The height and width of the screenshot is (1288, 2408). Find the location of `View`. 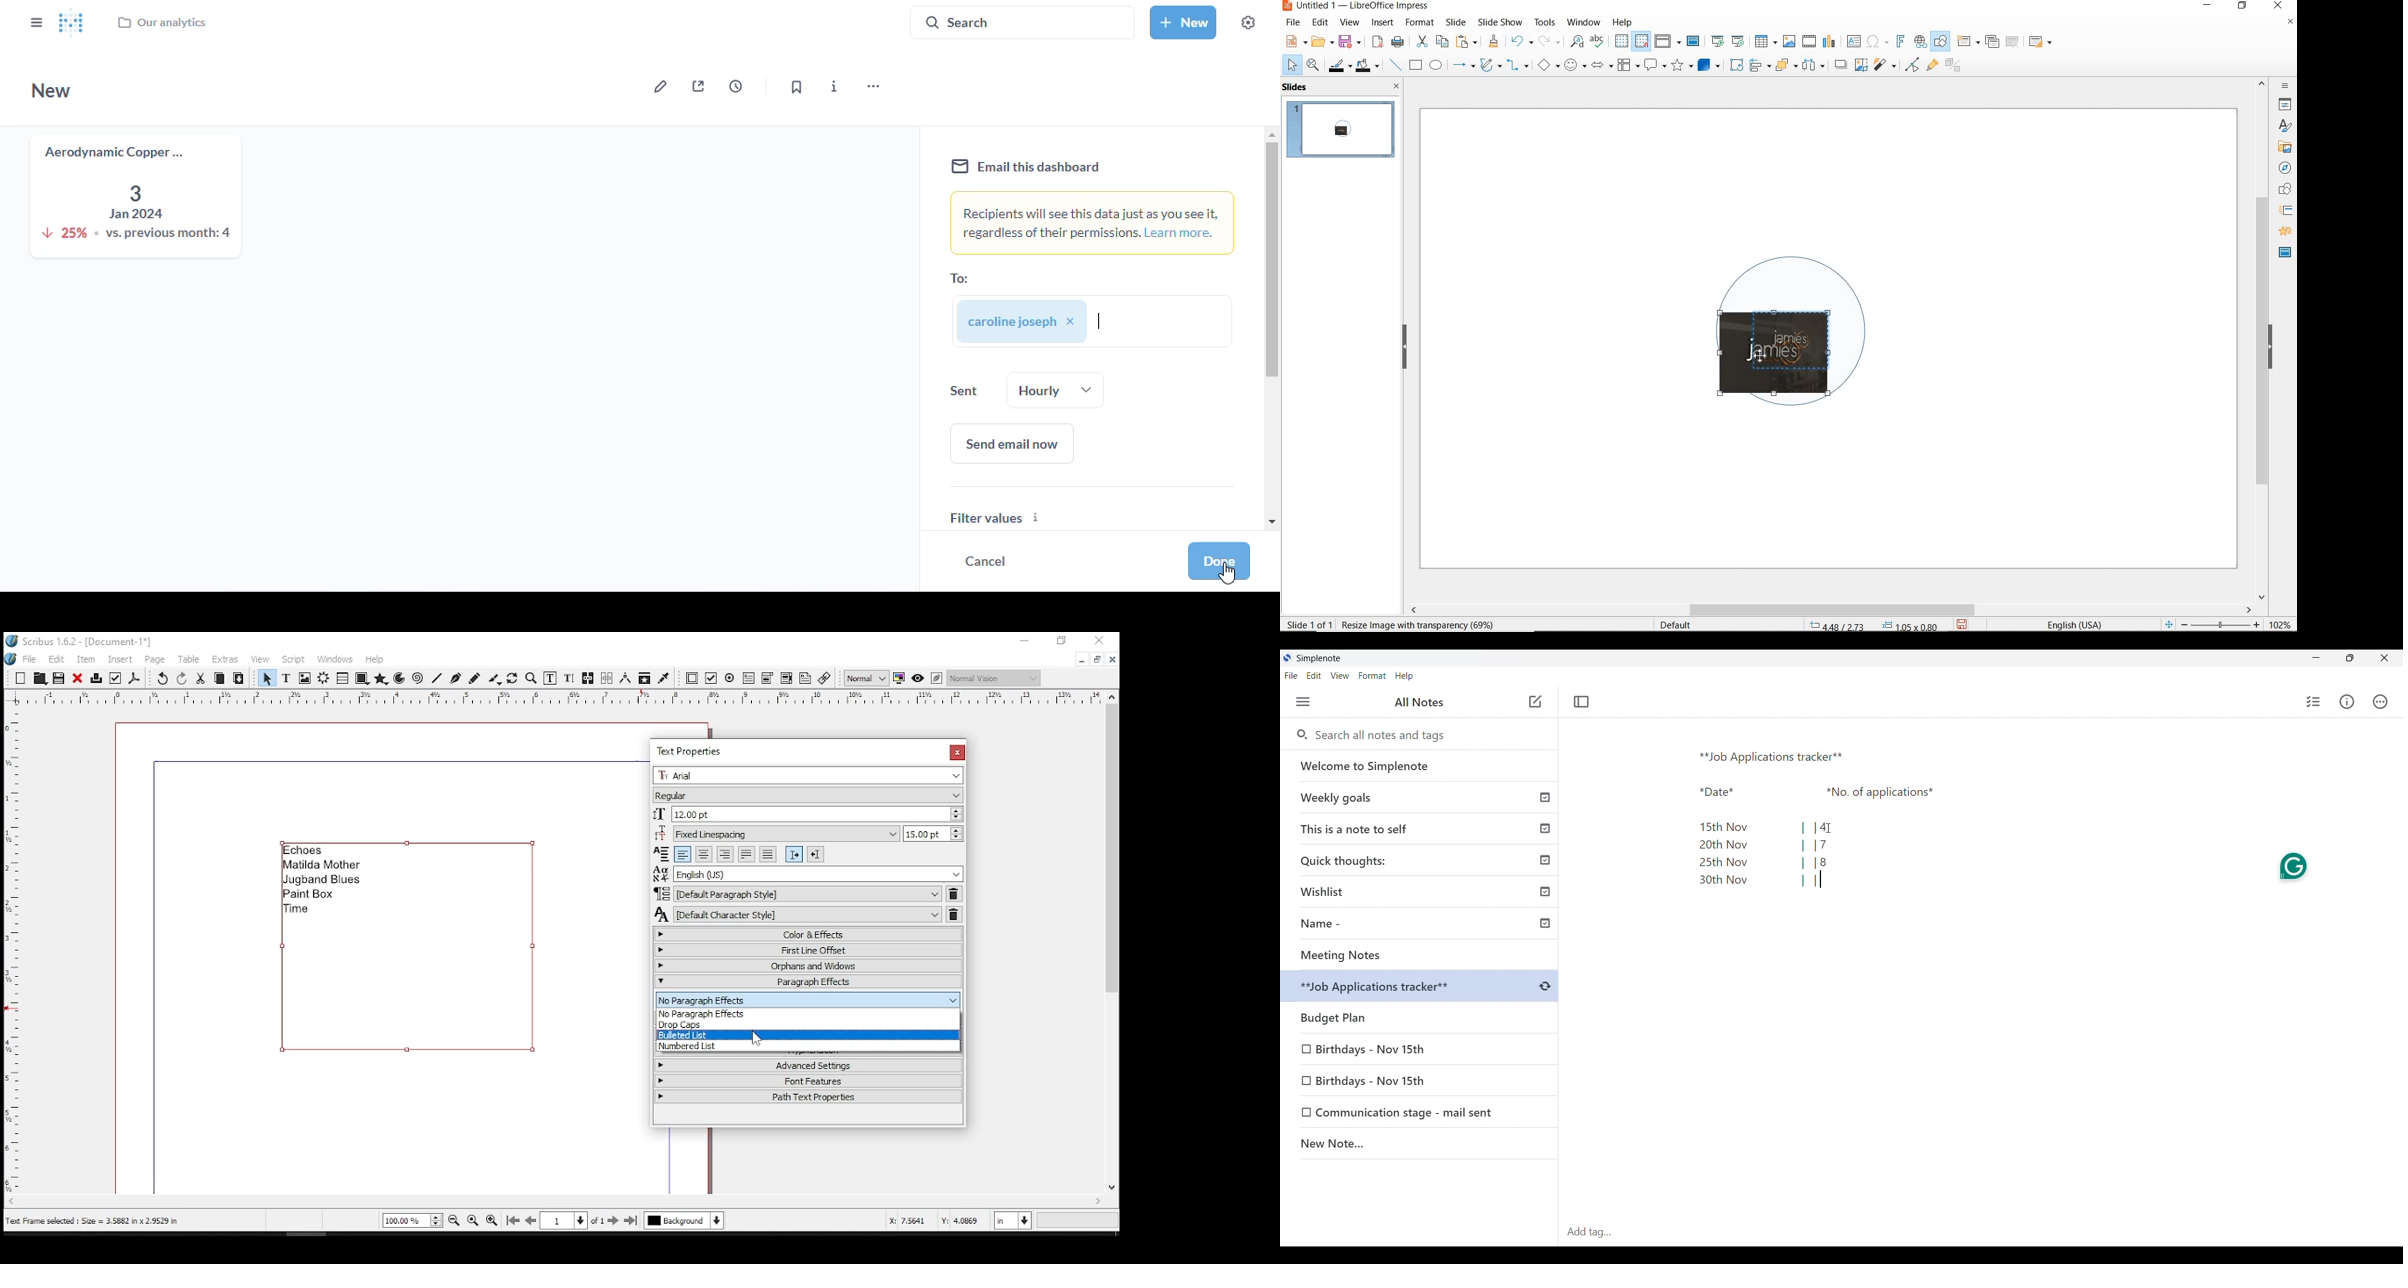

View is located at coordinates (1340, 676).